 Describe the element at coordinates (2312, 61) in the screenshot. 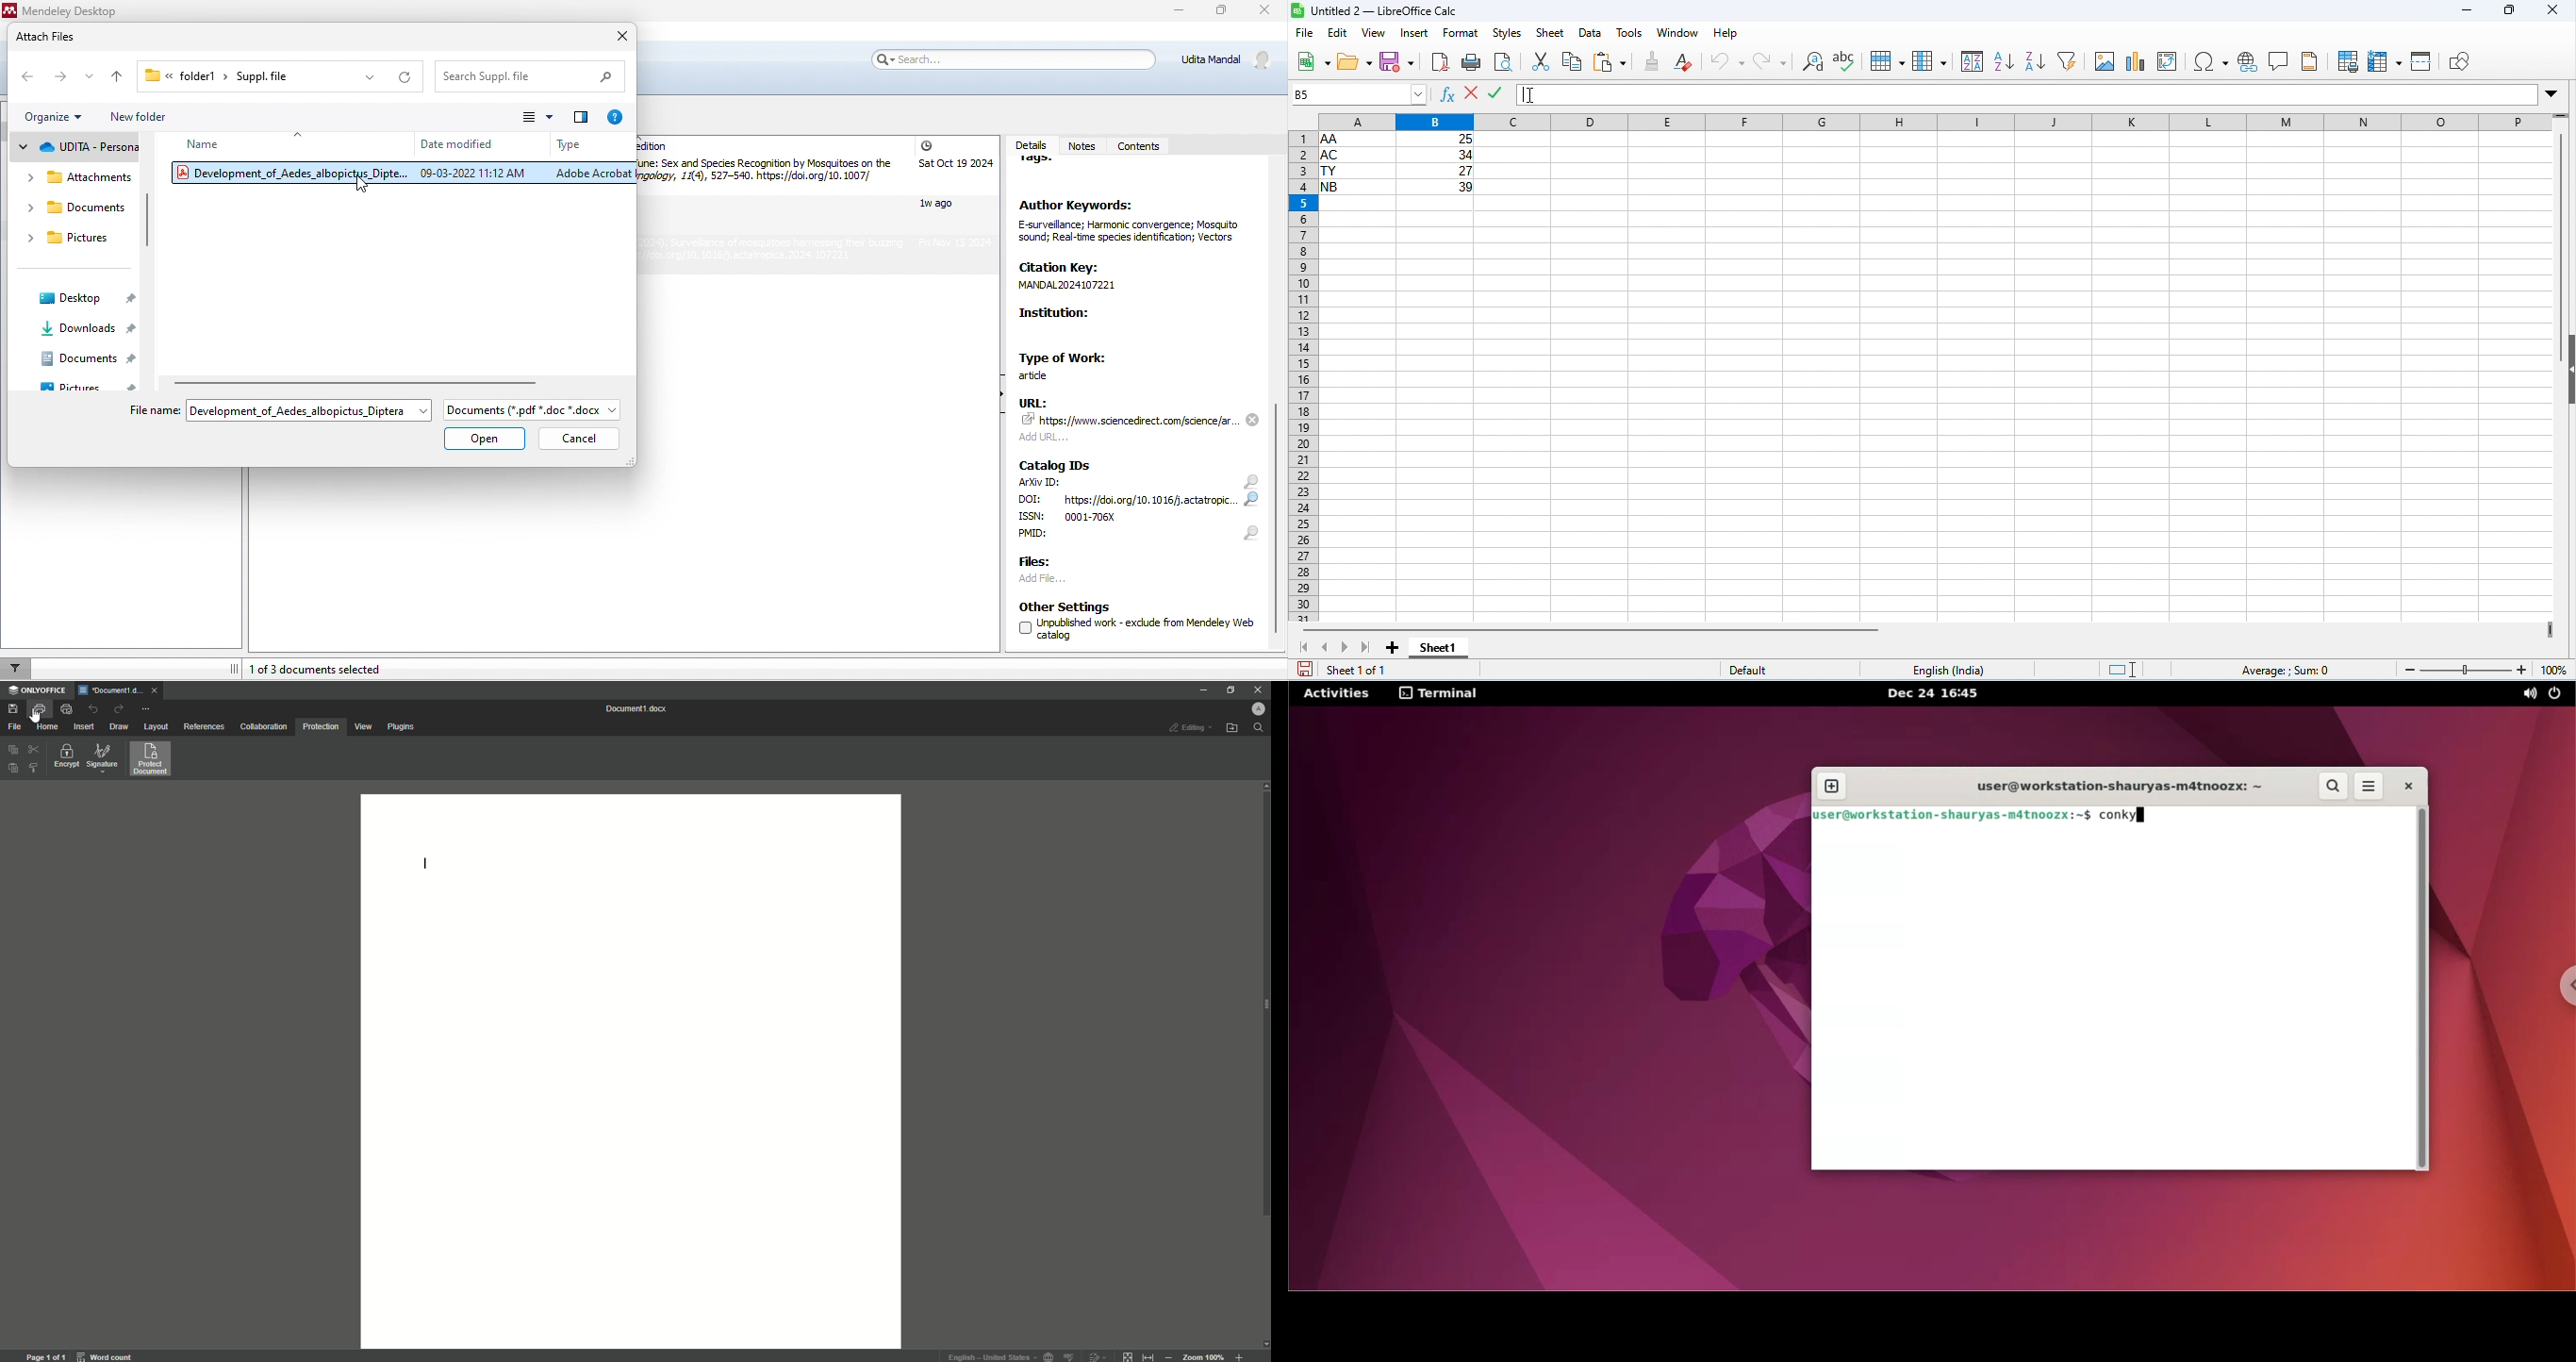

I see `header and footer` at that location.